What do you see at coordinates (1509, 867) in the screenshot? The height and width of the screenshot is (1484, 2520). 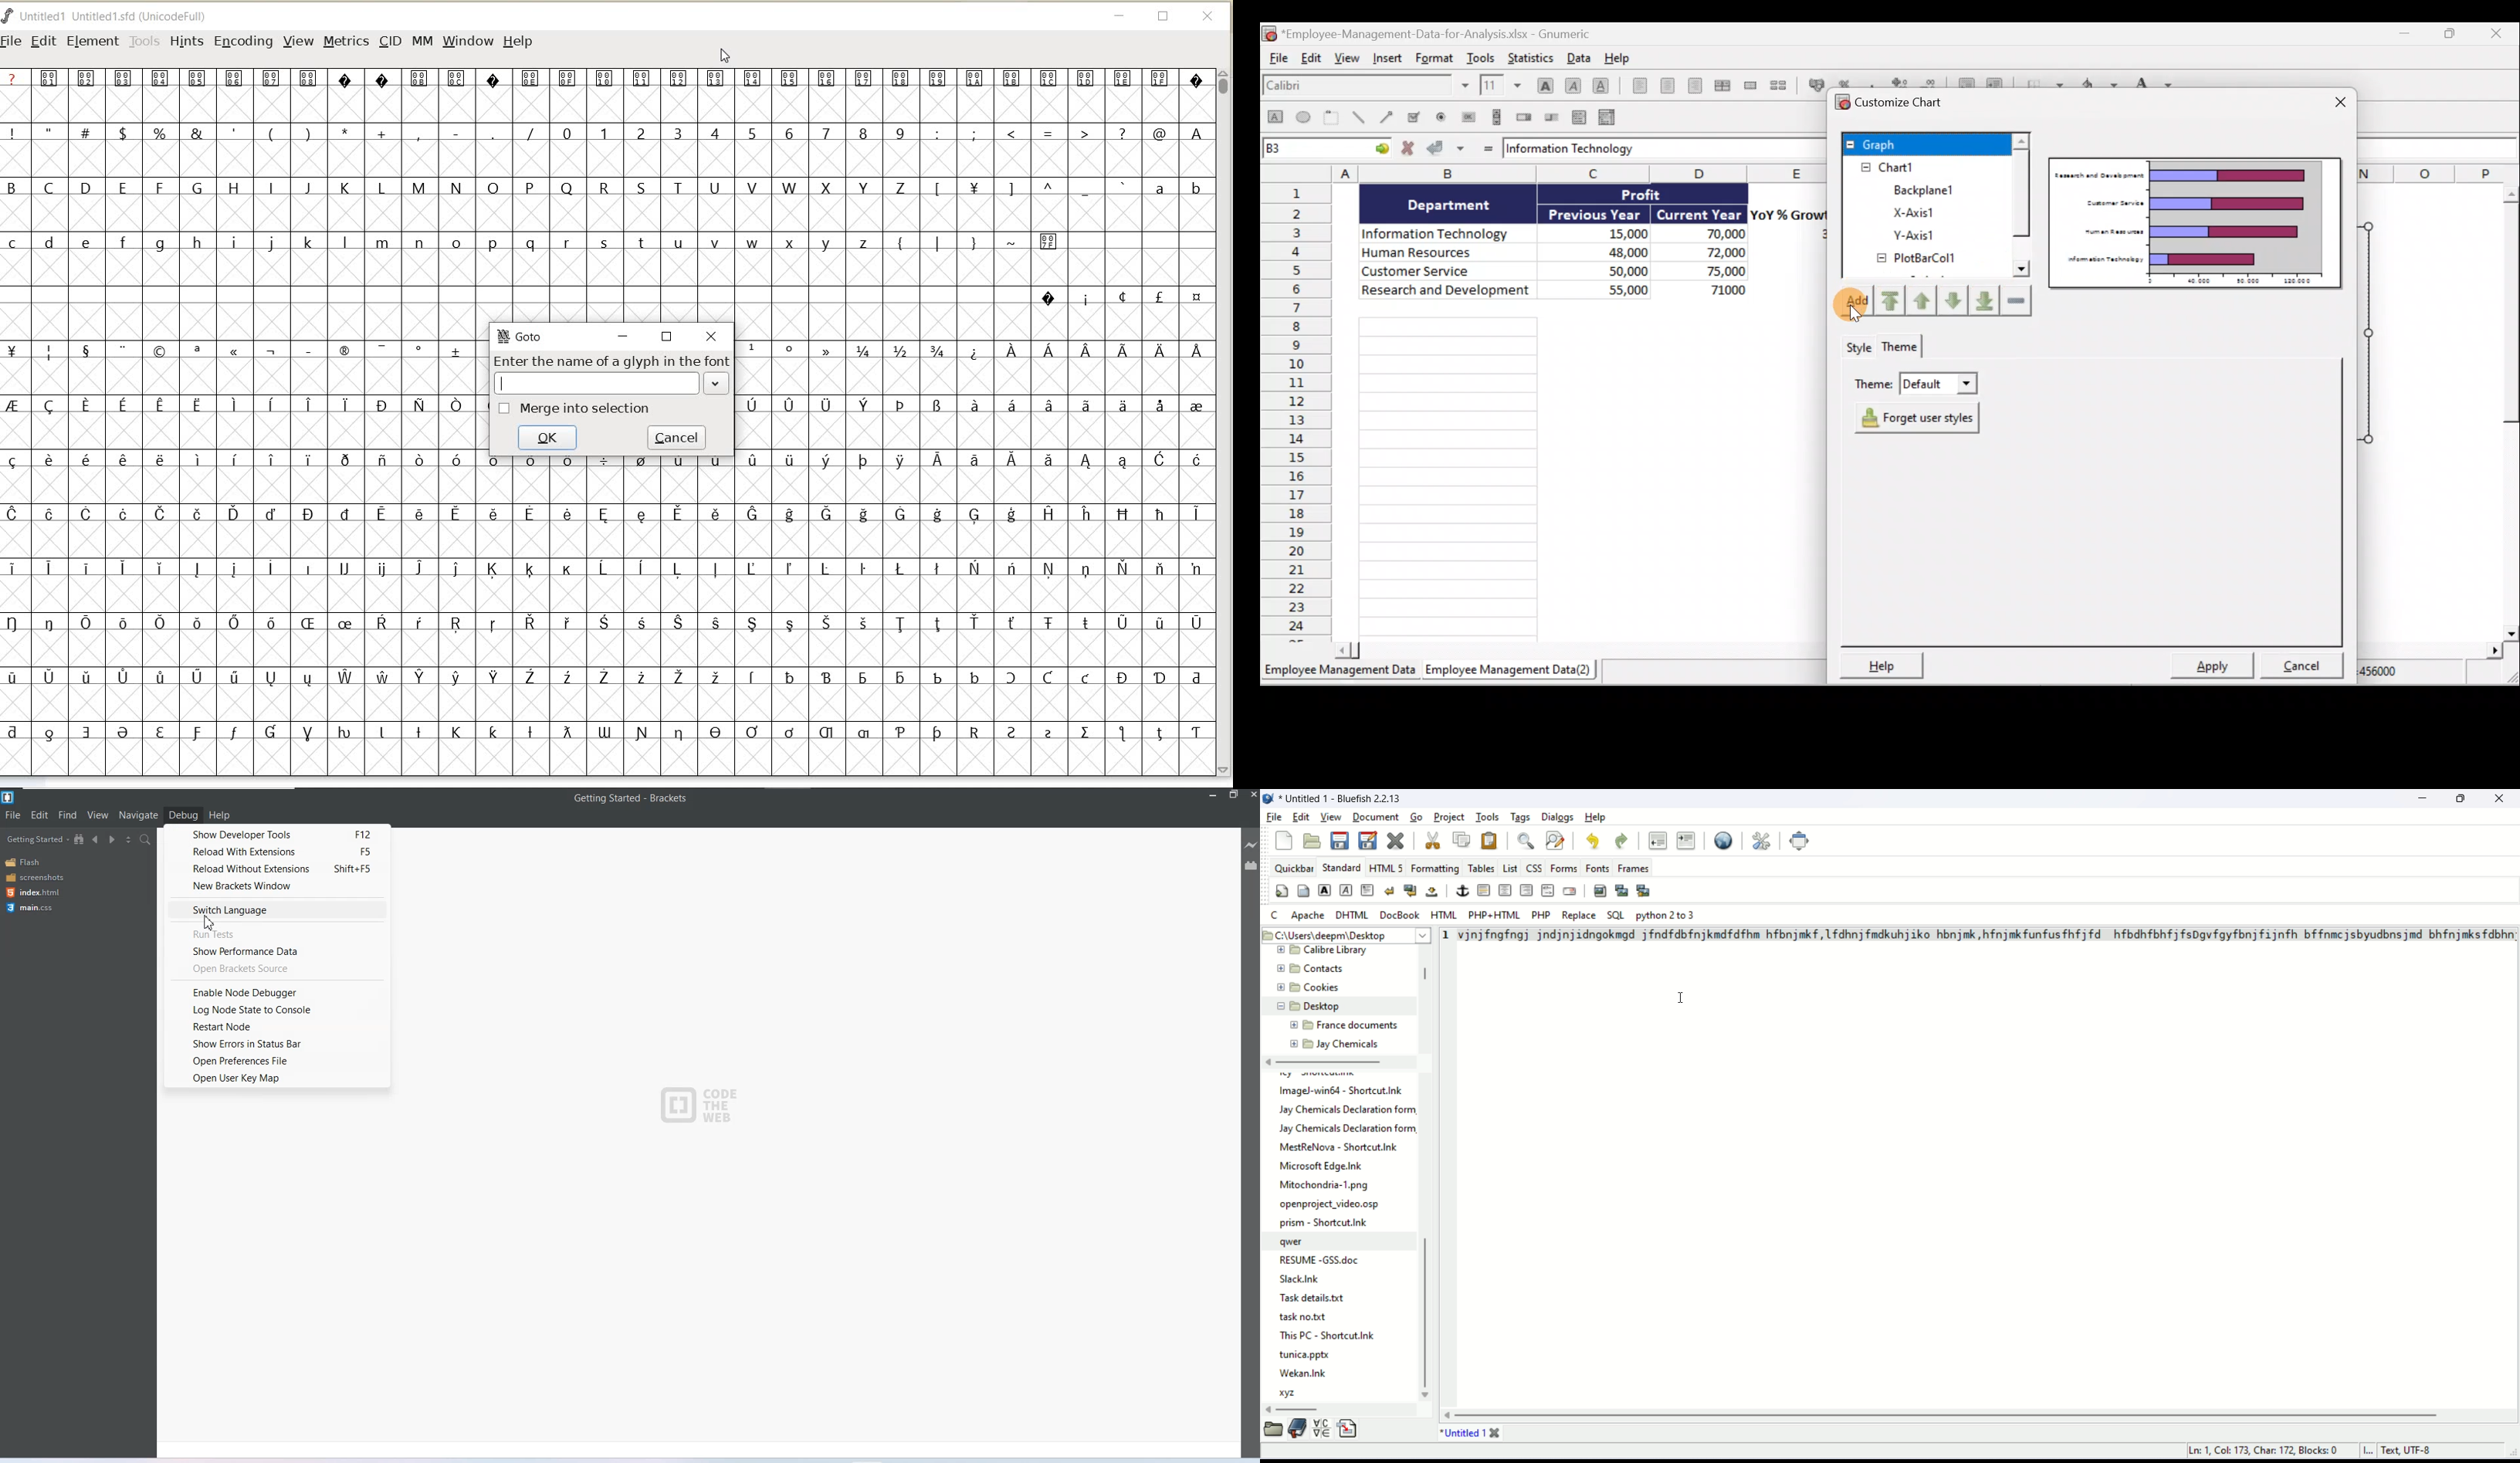 I see `List` at bounding box center [1509, 867].